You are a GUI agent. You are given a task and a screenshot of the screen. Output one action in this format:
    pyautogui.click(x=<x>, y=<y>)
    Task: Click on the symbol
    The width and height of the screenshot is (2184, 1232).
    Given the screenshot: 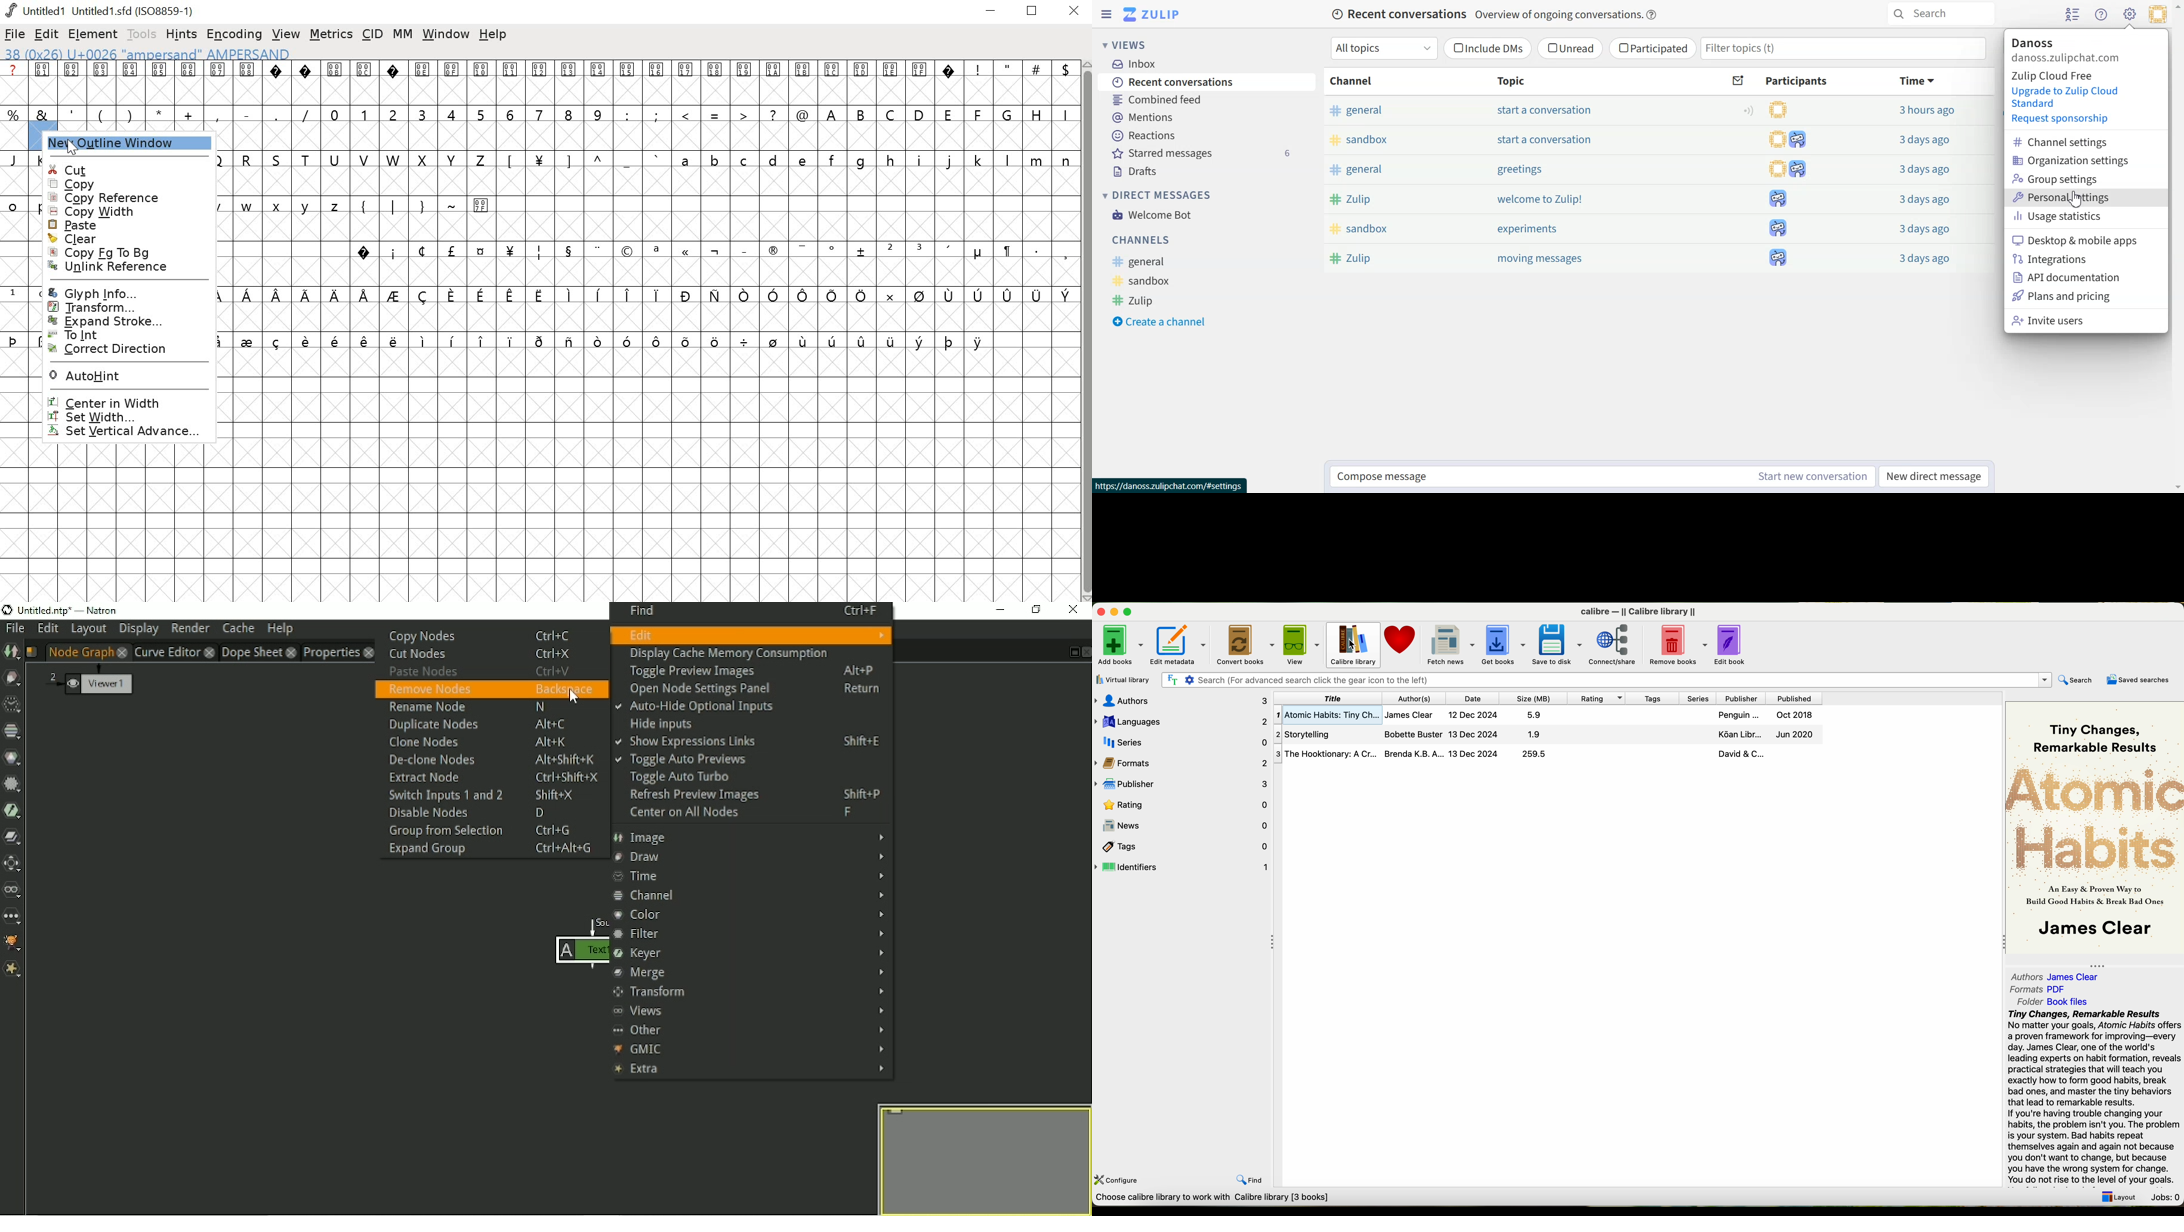 What is the action you would take?
    pyautogui.click(x=745, y=341)
    